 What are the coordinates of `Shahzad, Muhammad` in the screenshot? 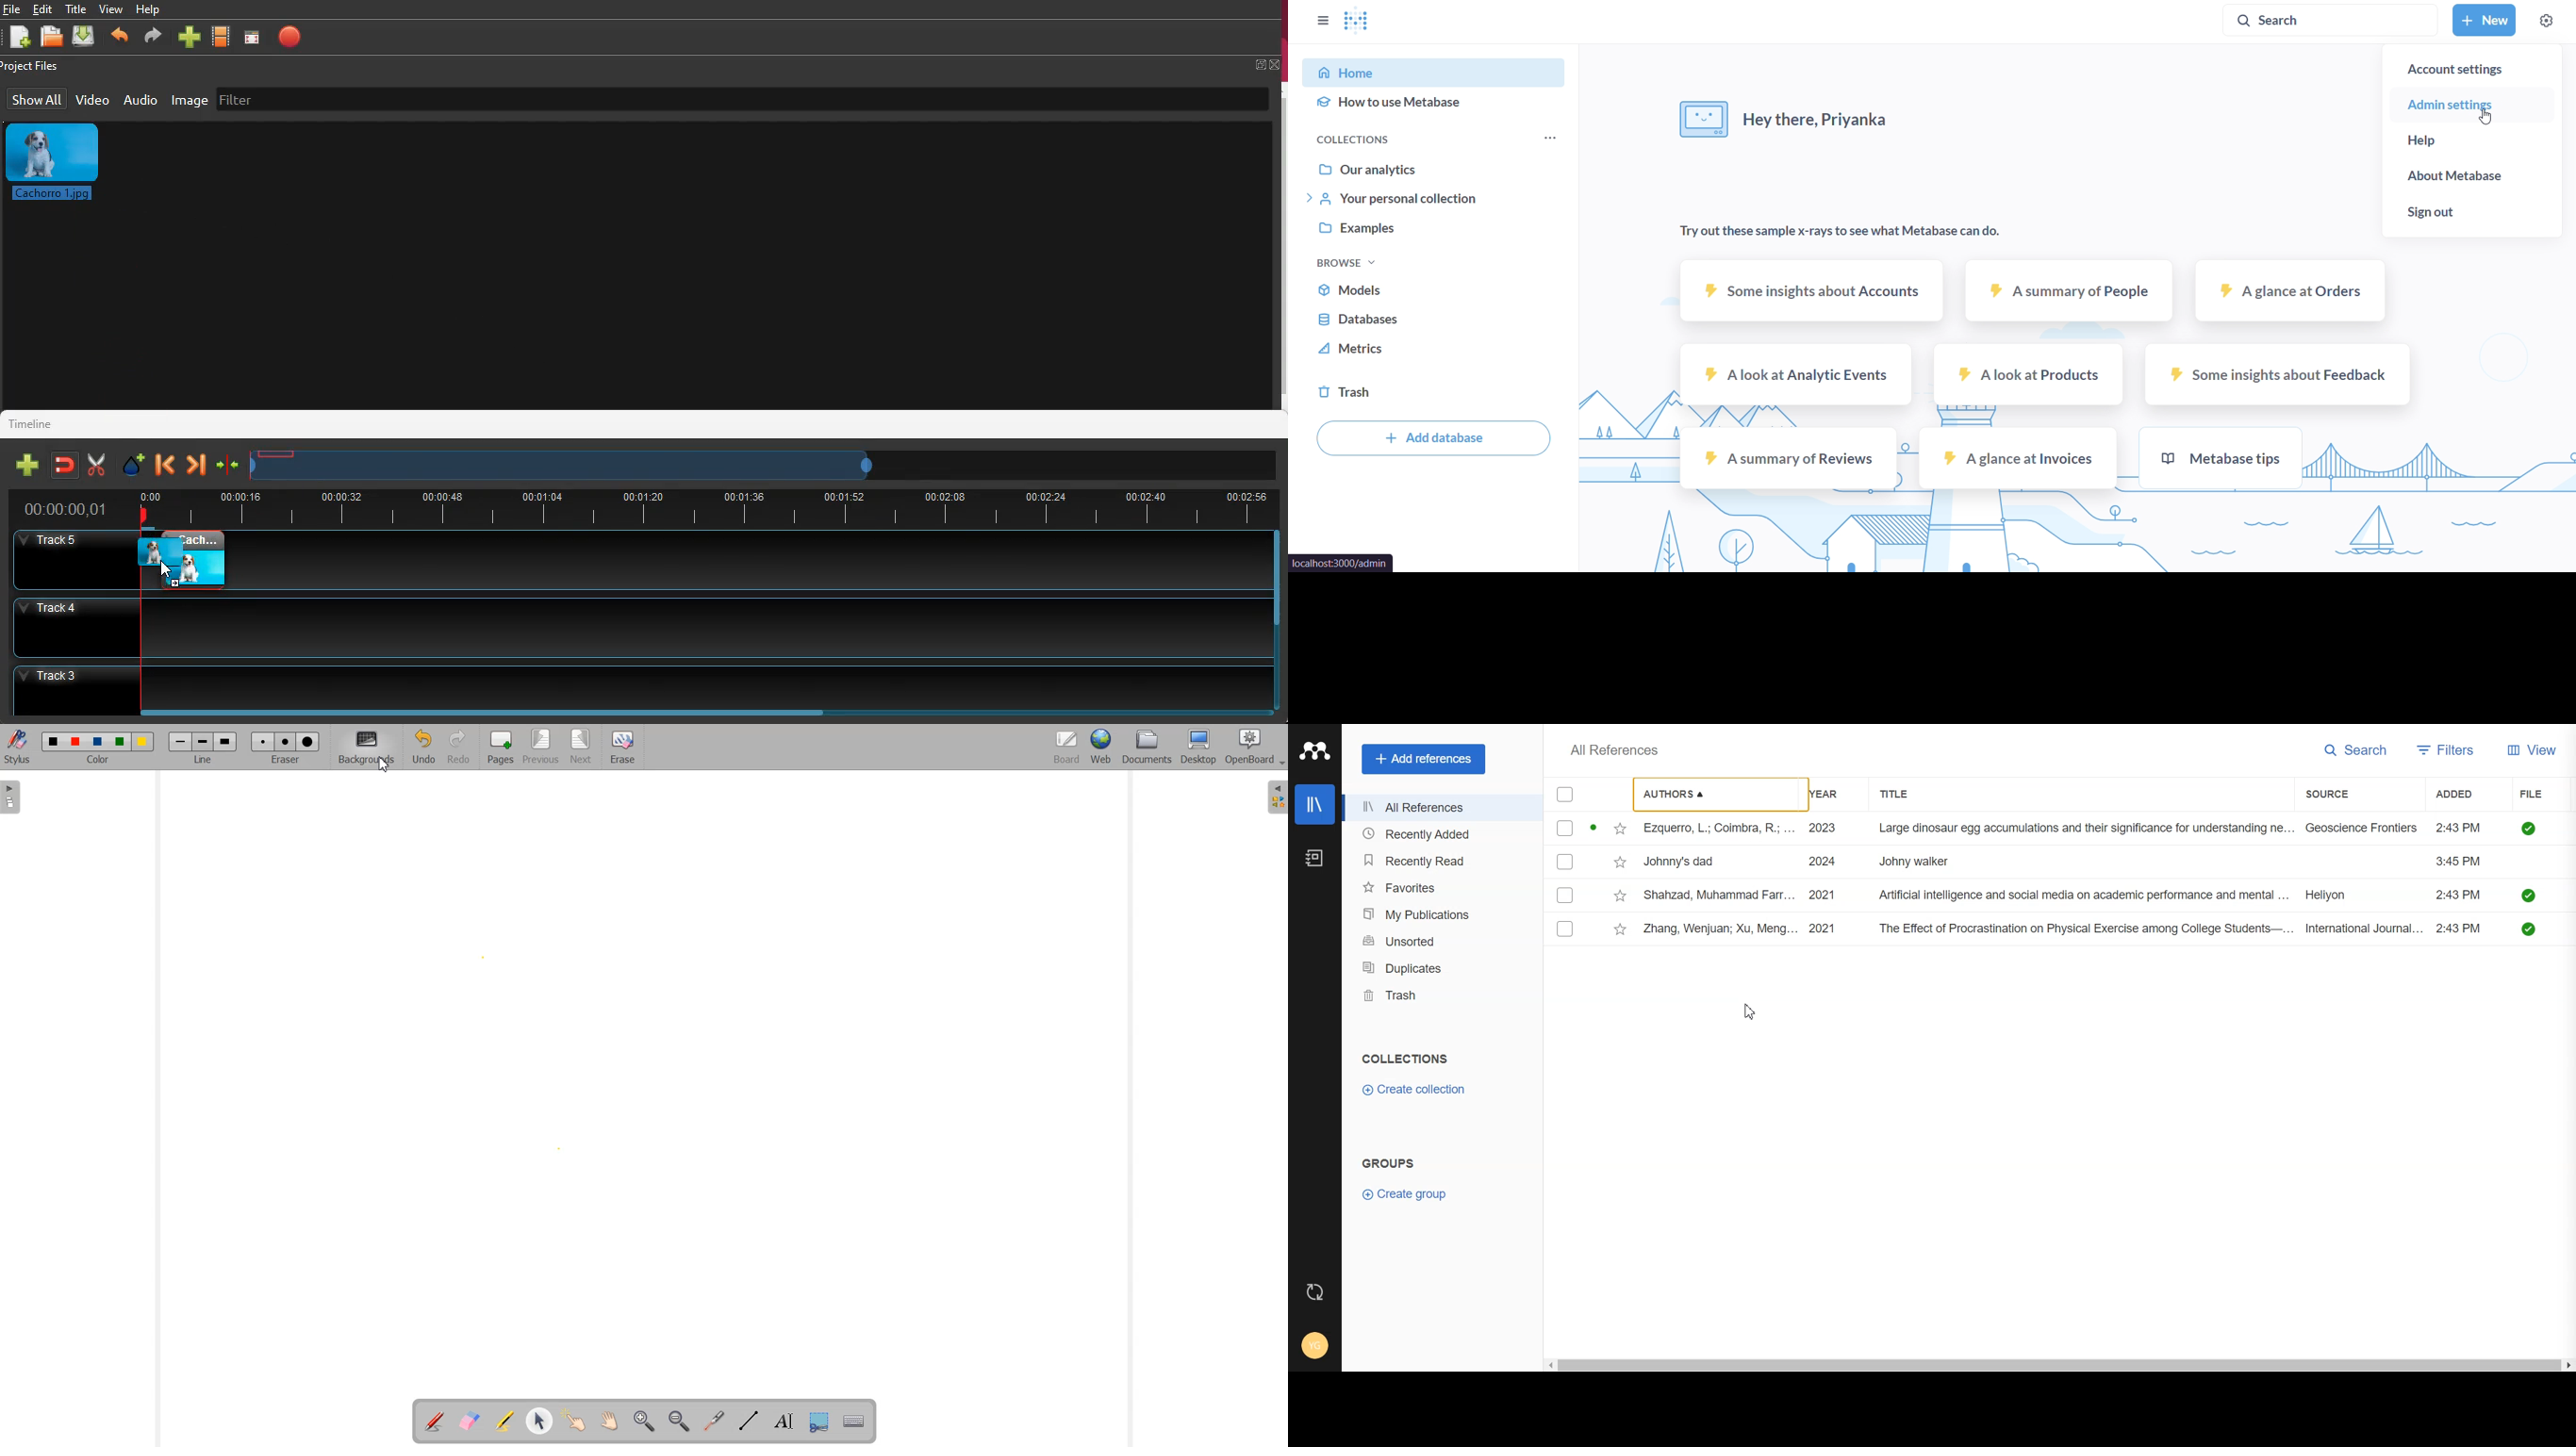 It's located at (1719, 896).